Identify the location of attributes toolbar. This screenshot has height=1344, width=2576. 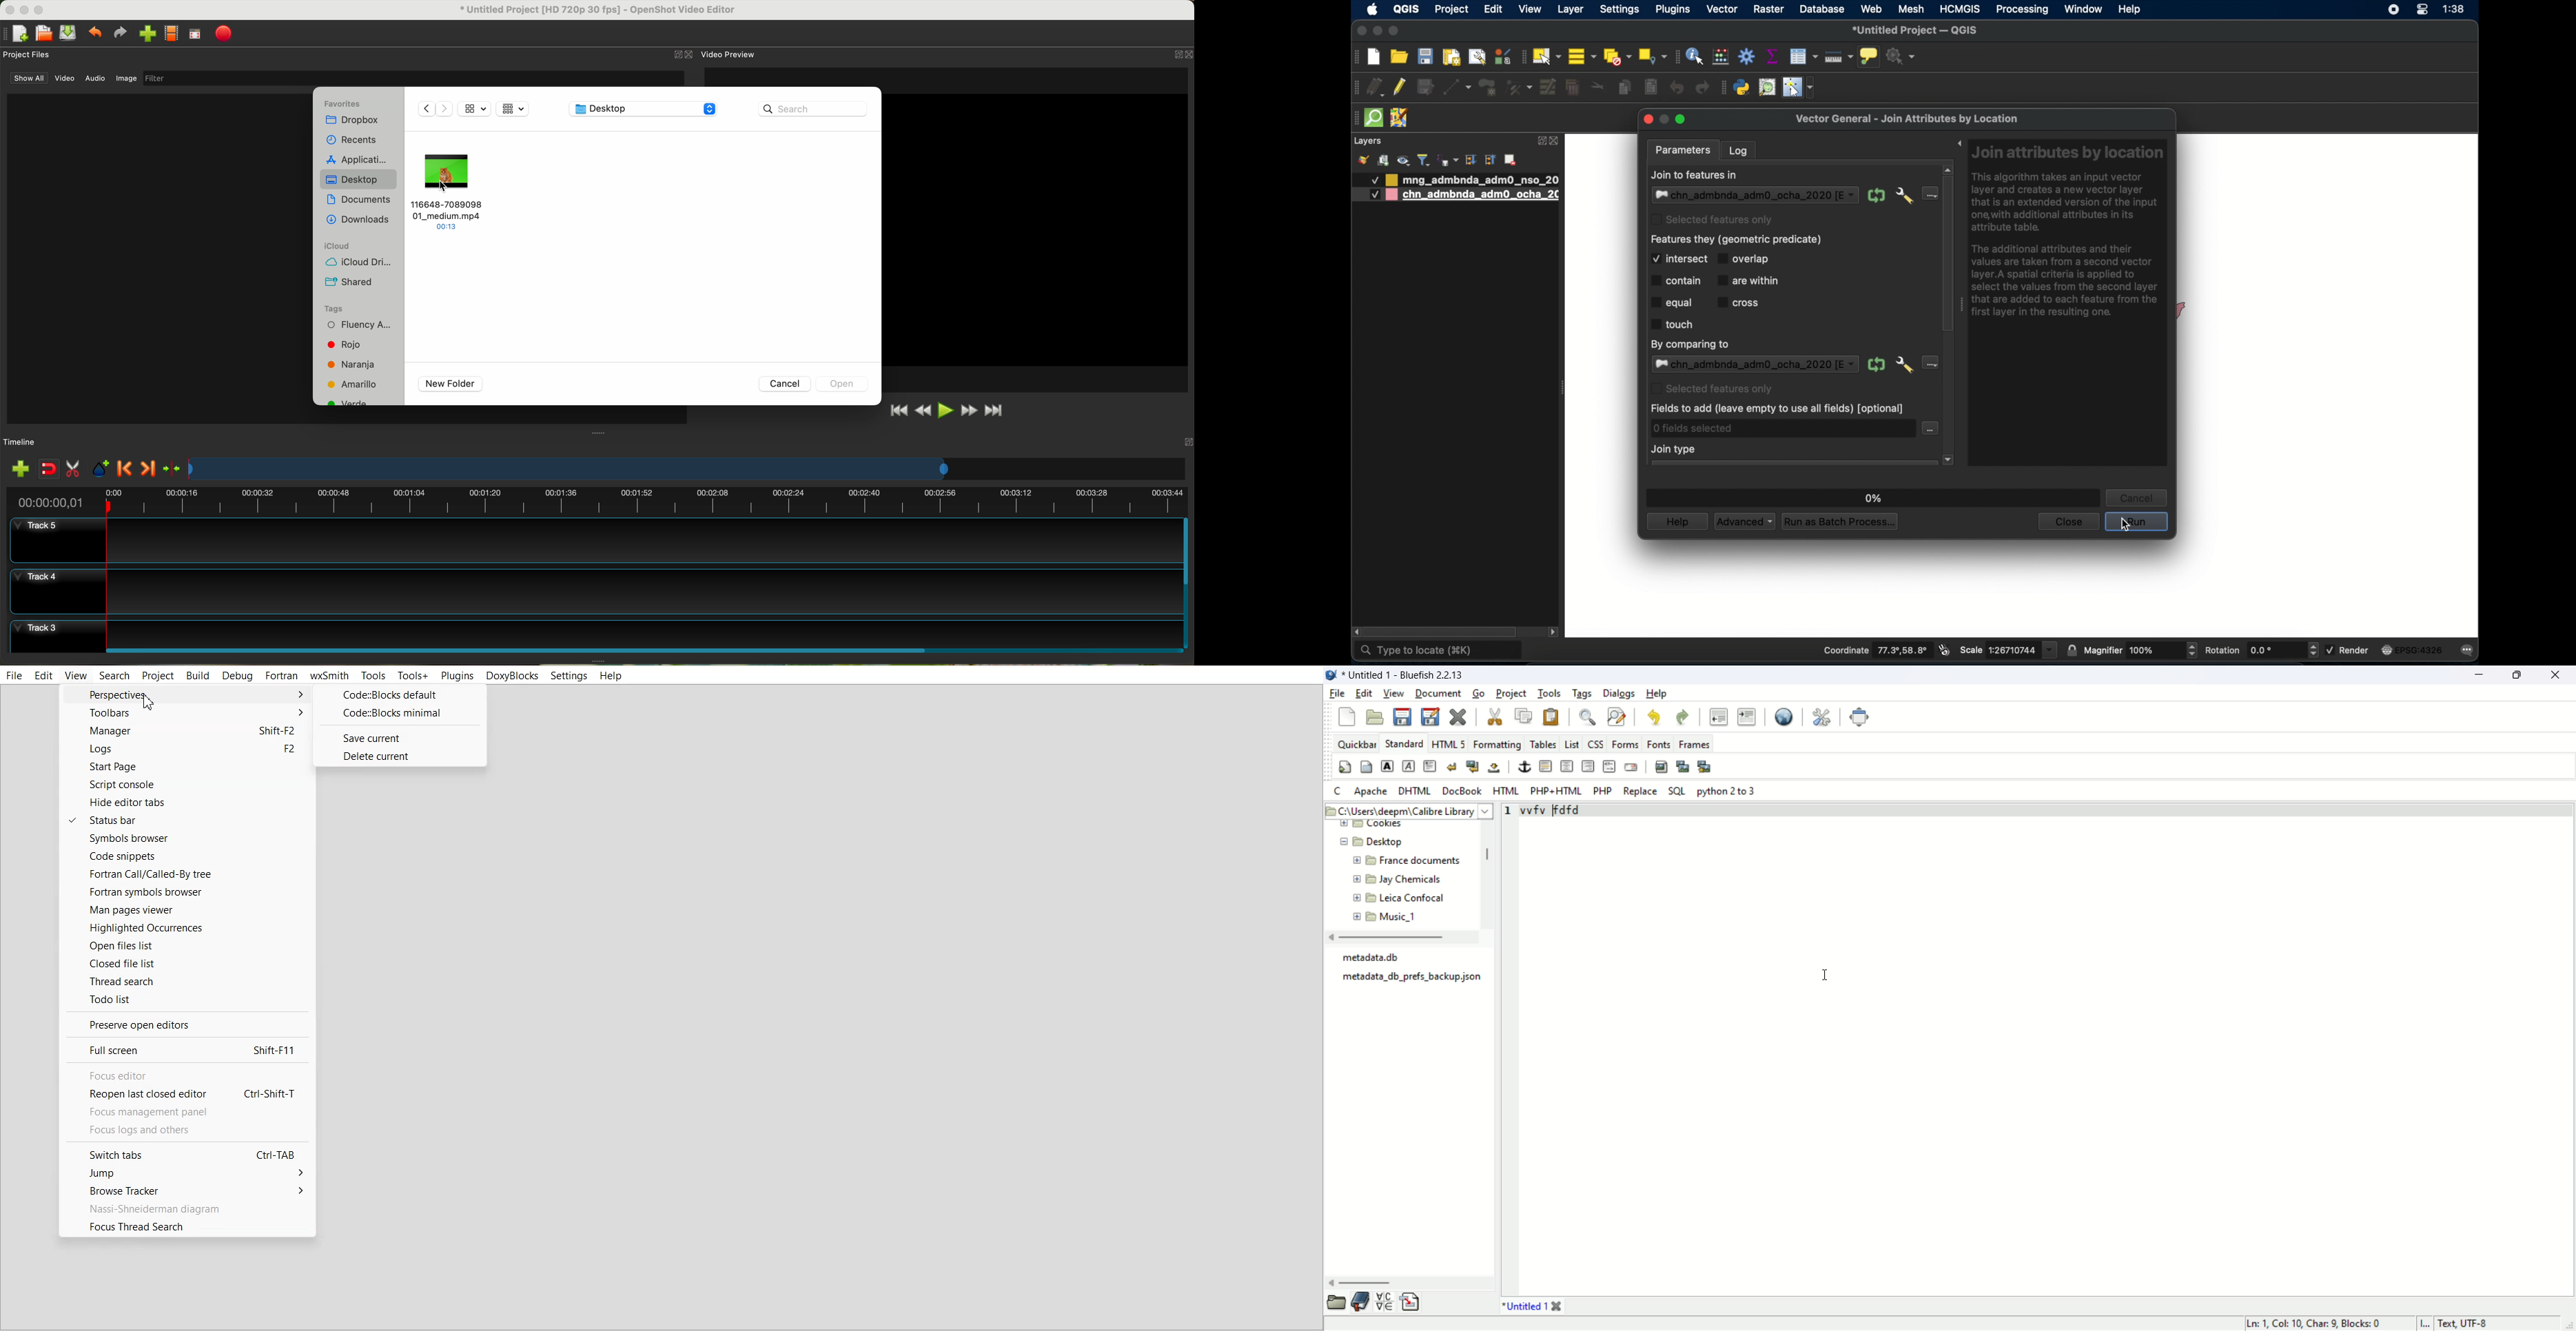
(1675, 56).